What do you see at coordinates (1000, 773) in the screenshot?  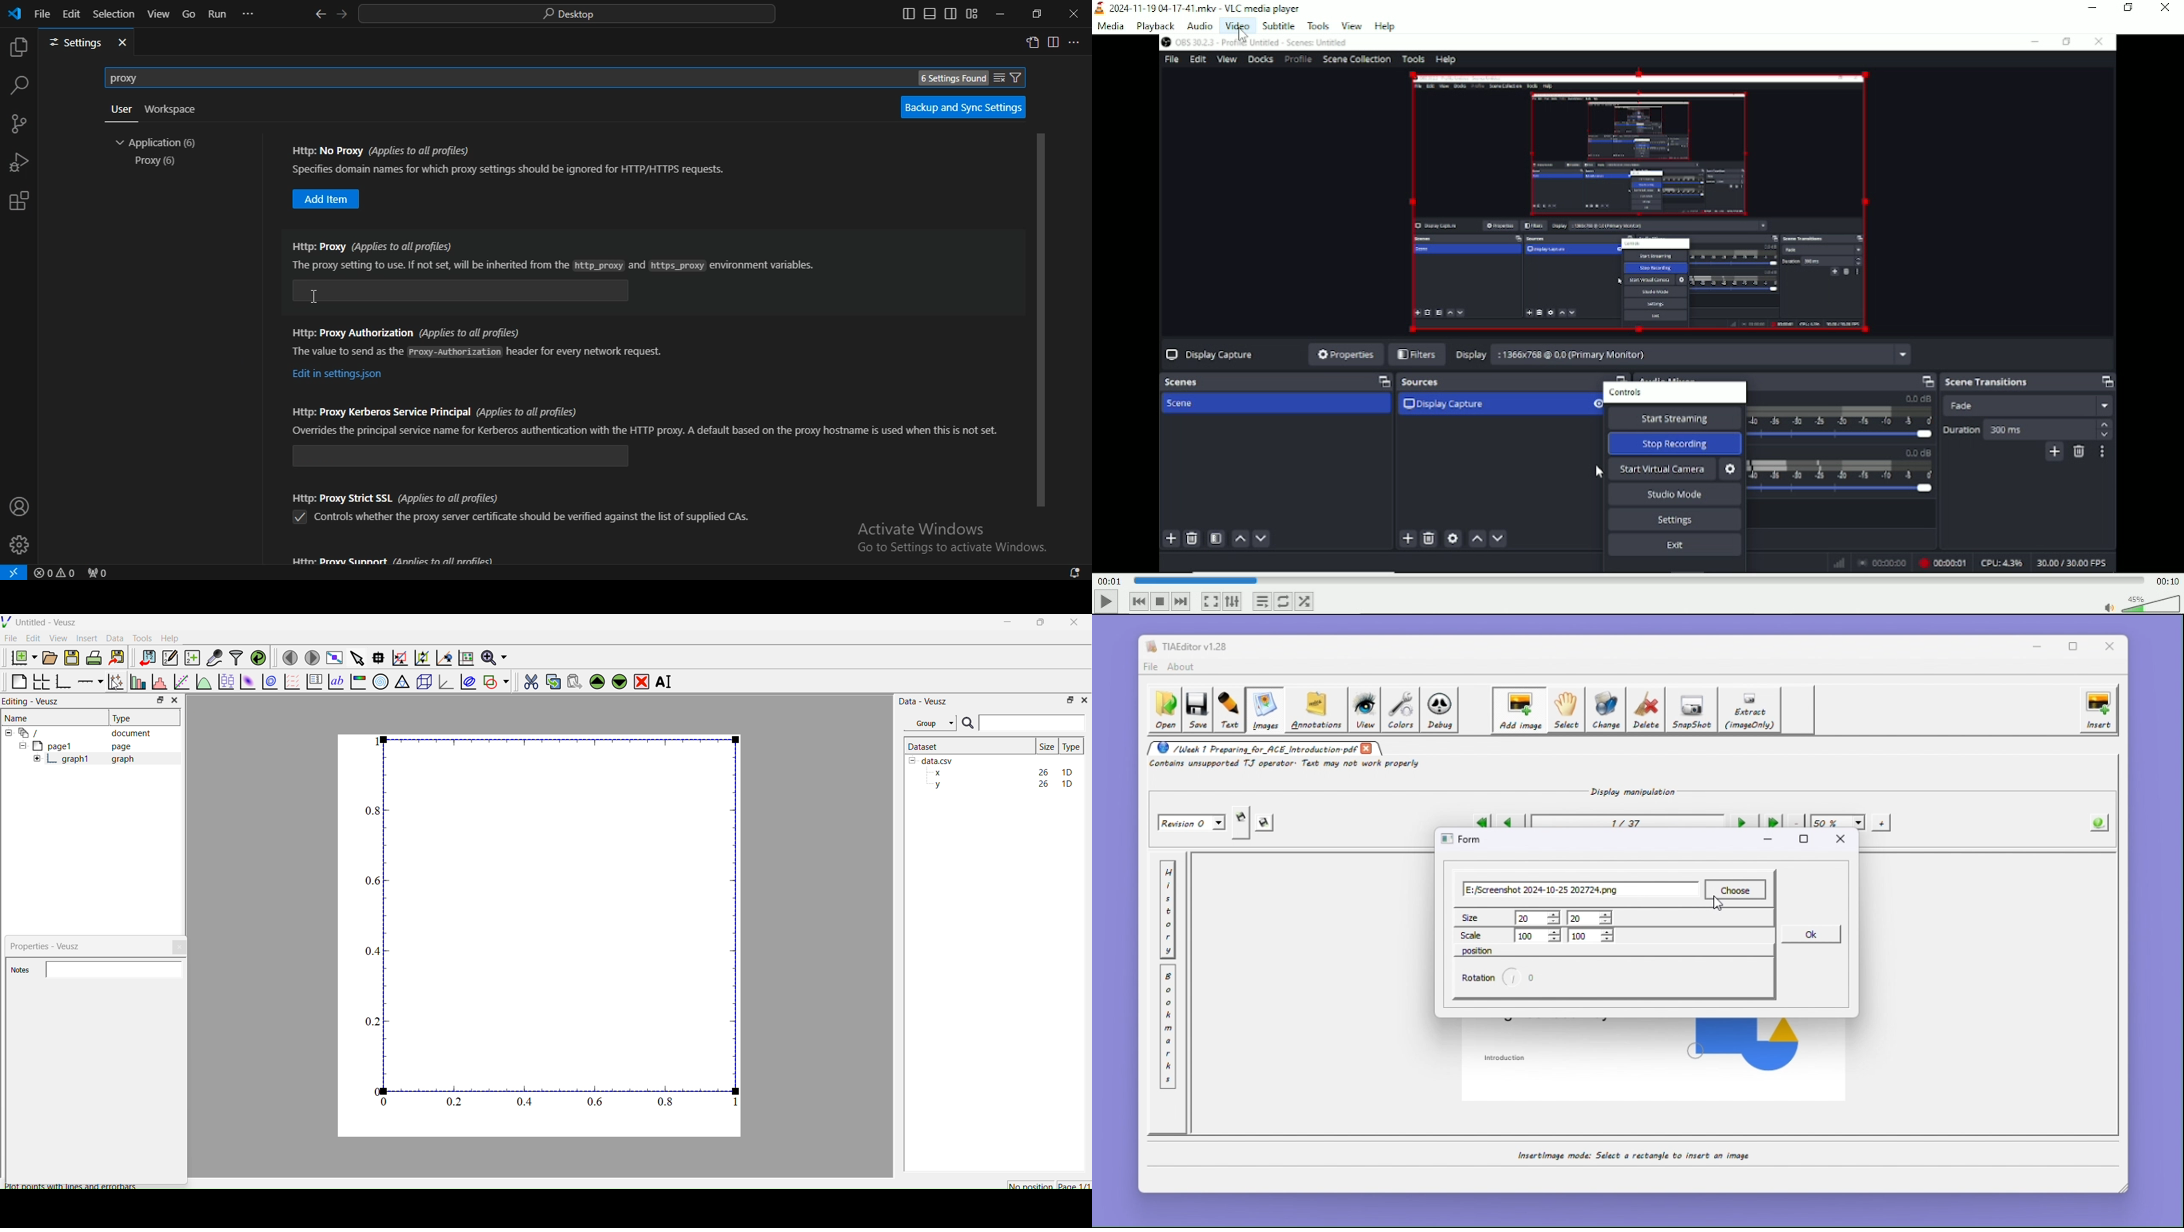 I see `x 26 1D` at bounding box center [1000, 773].